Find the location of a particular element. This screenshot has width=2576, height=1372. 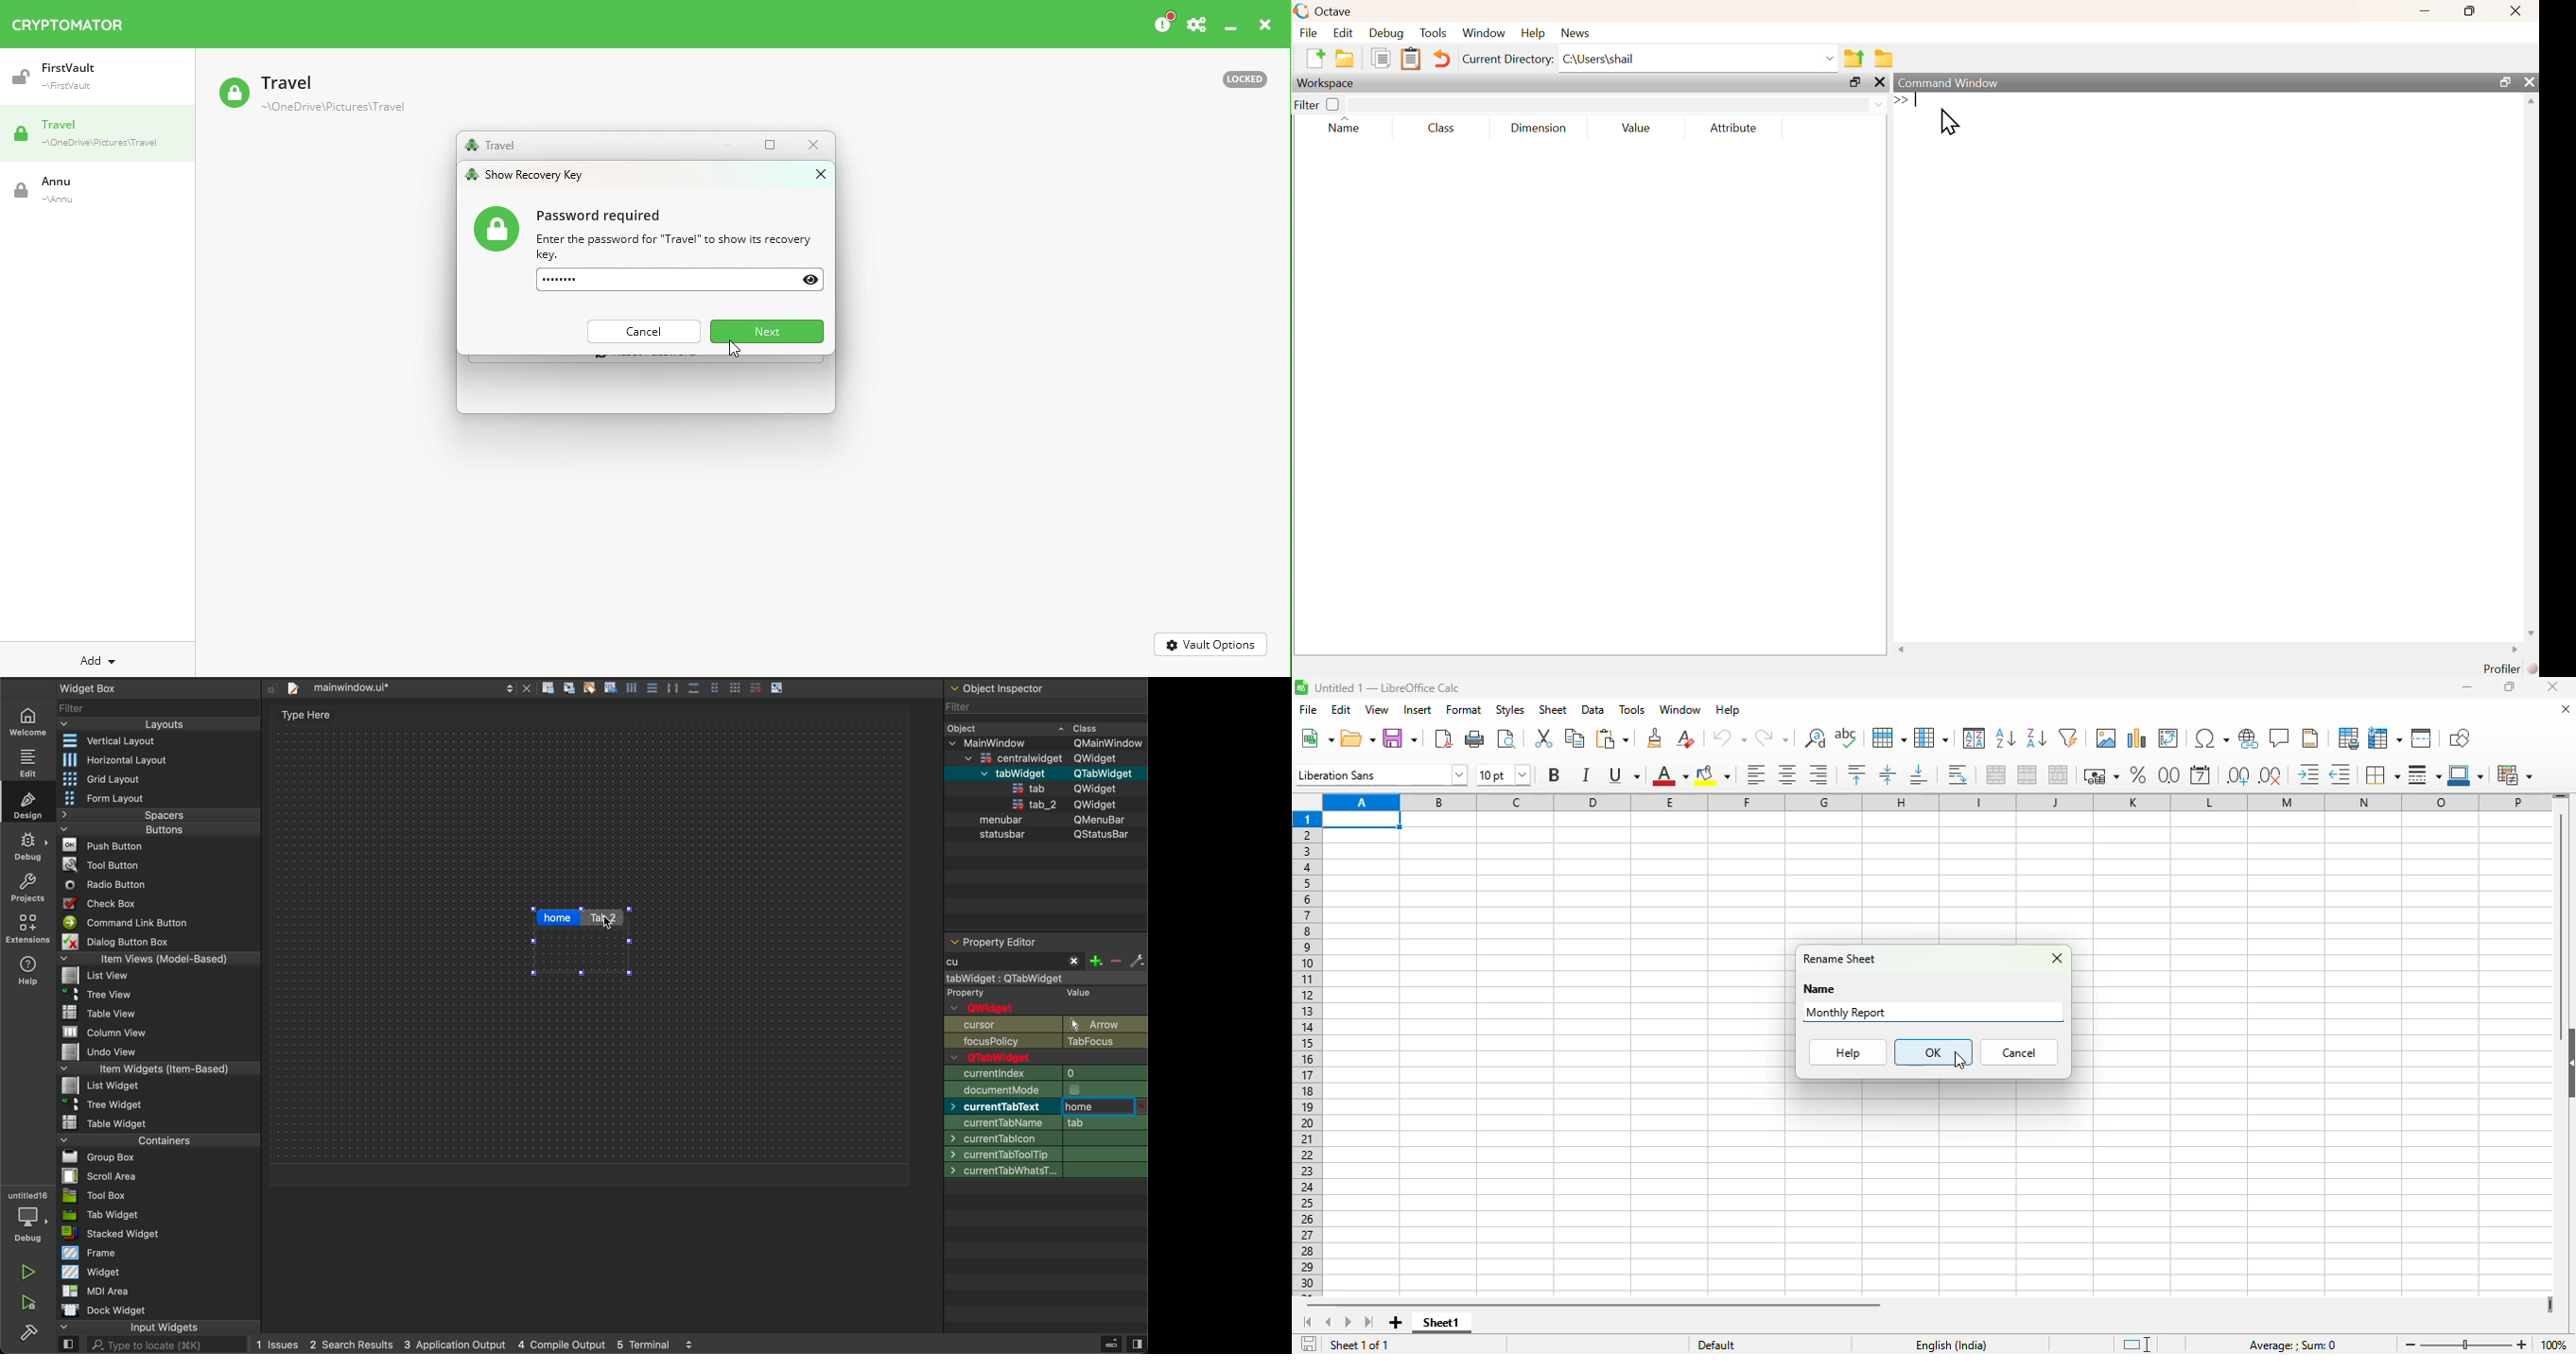

Help is located at coordinates (1531, 33).